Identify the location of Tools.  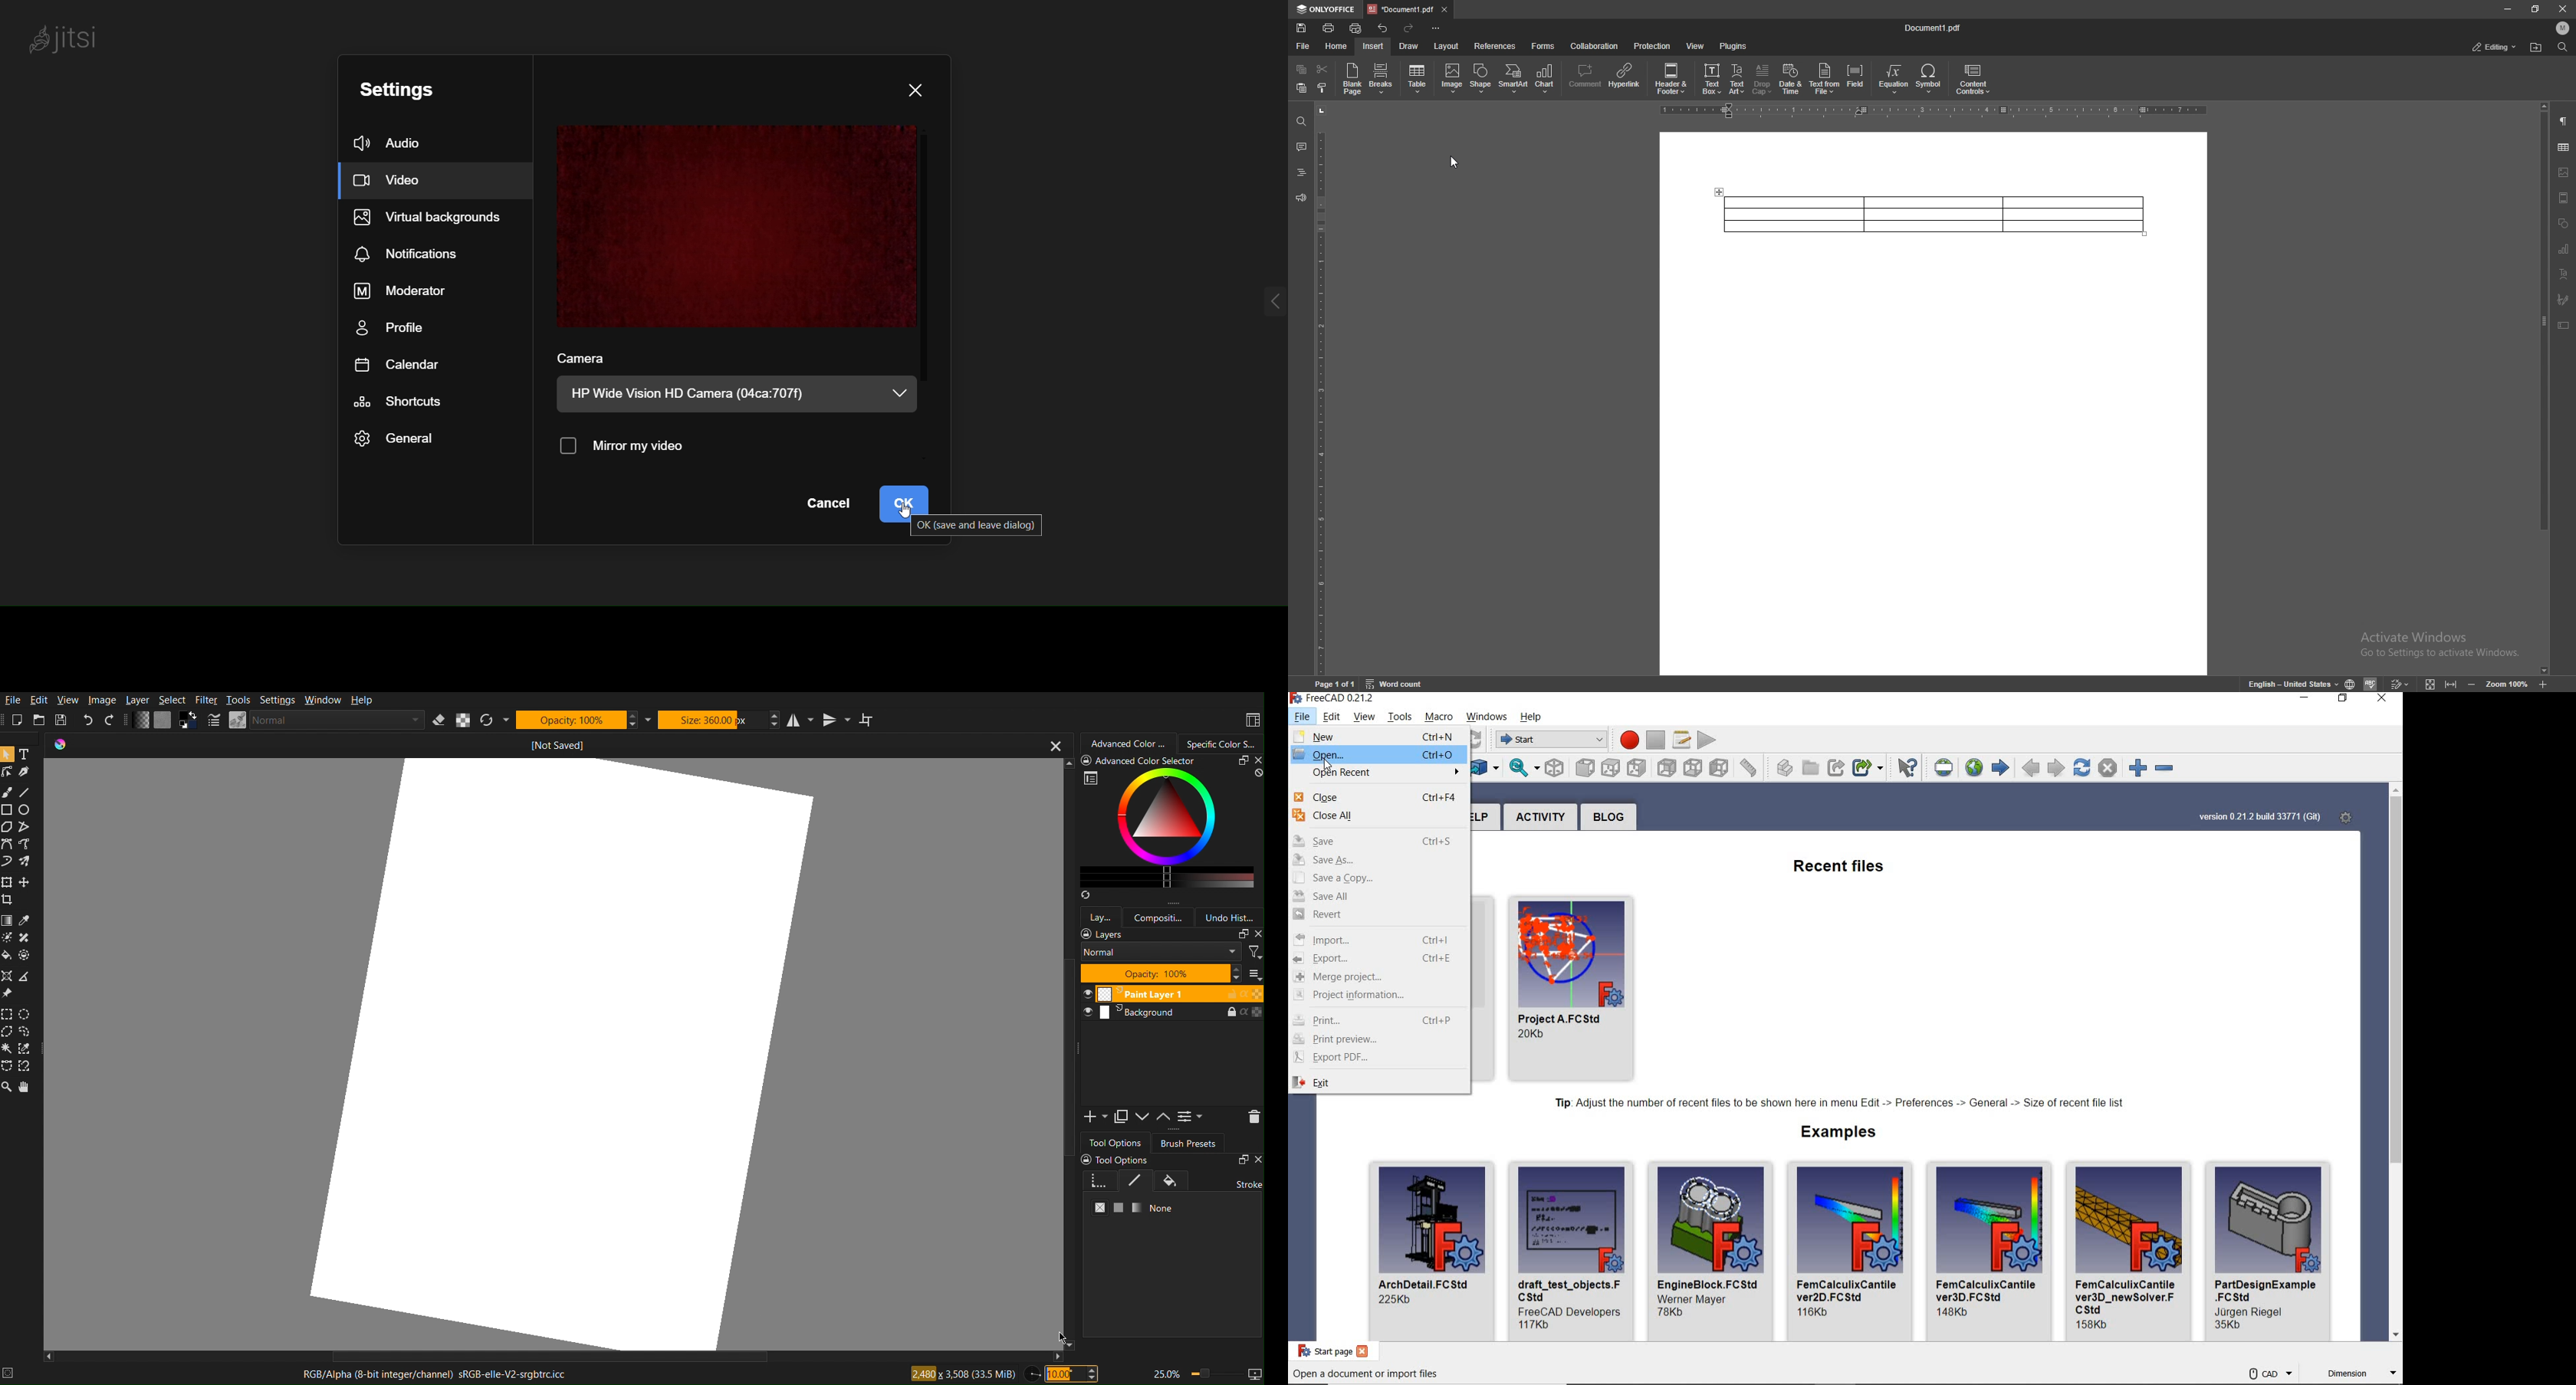
(238, 701).